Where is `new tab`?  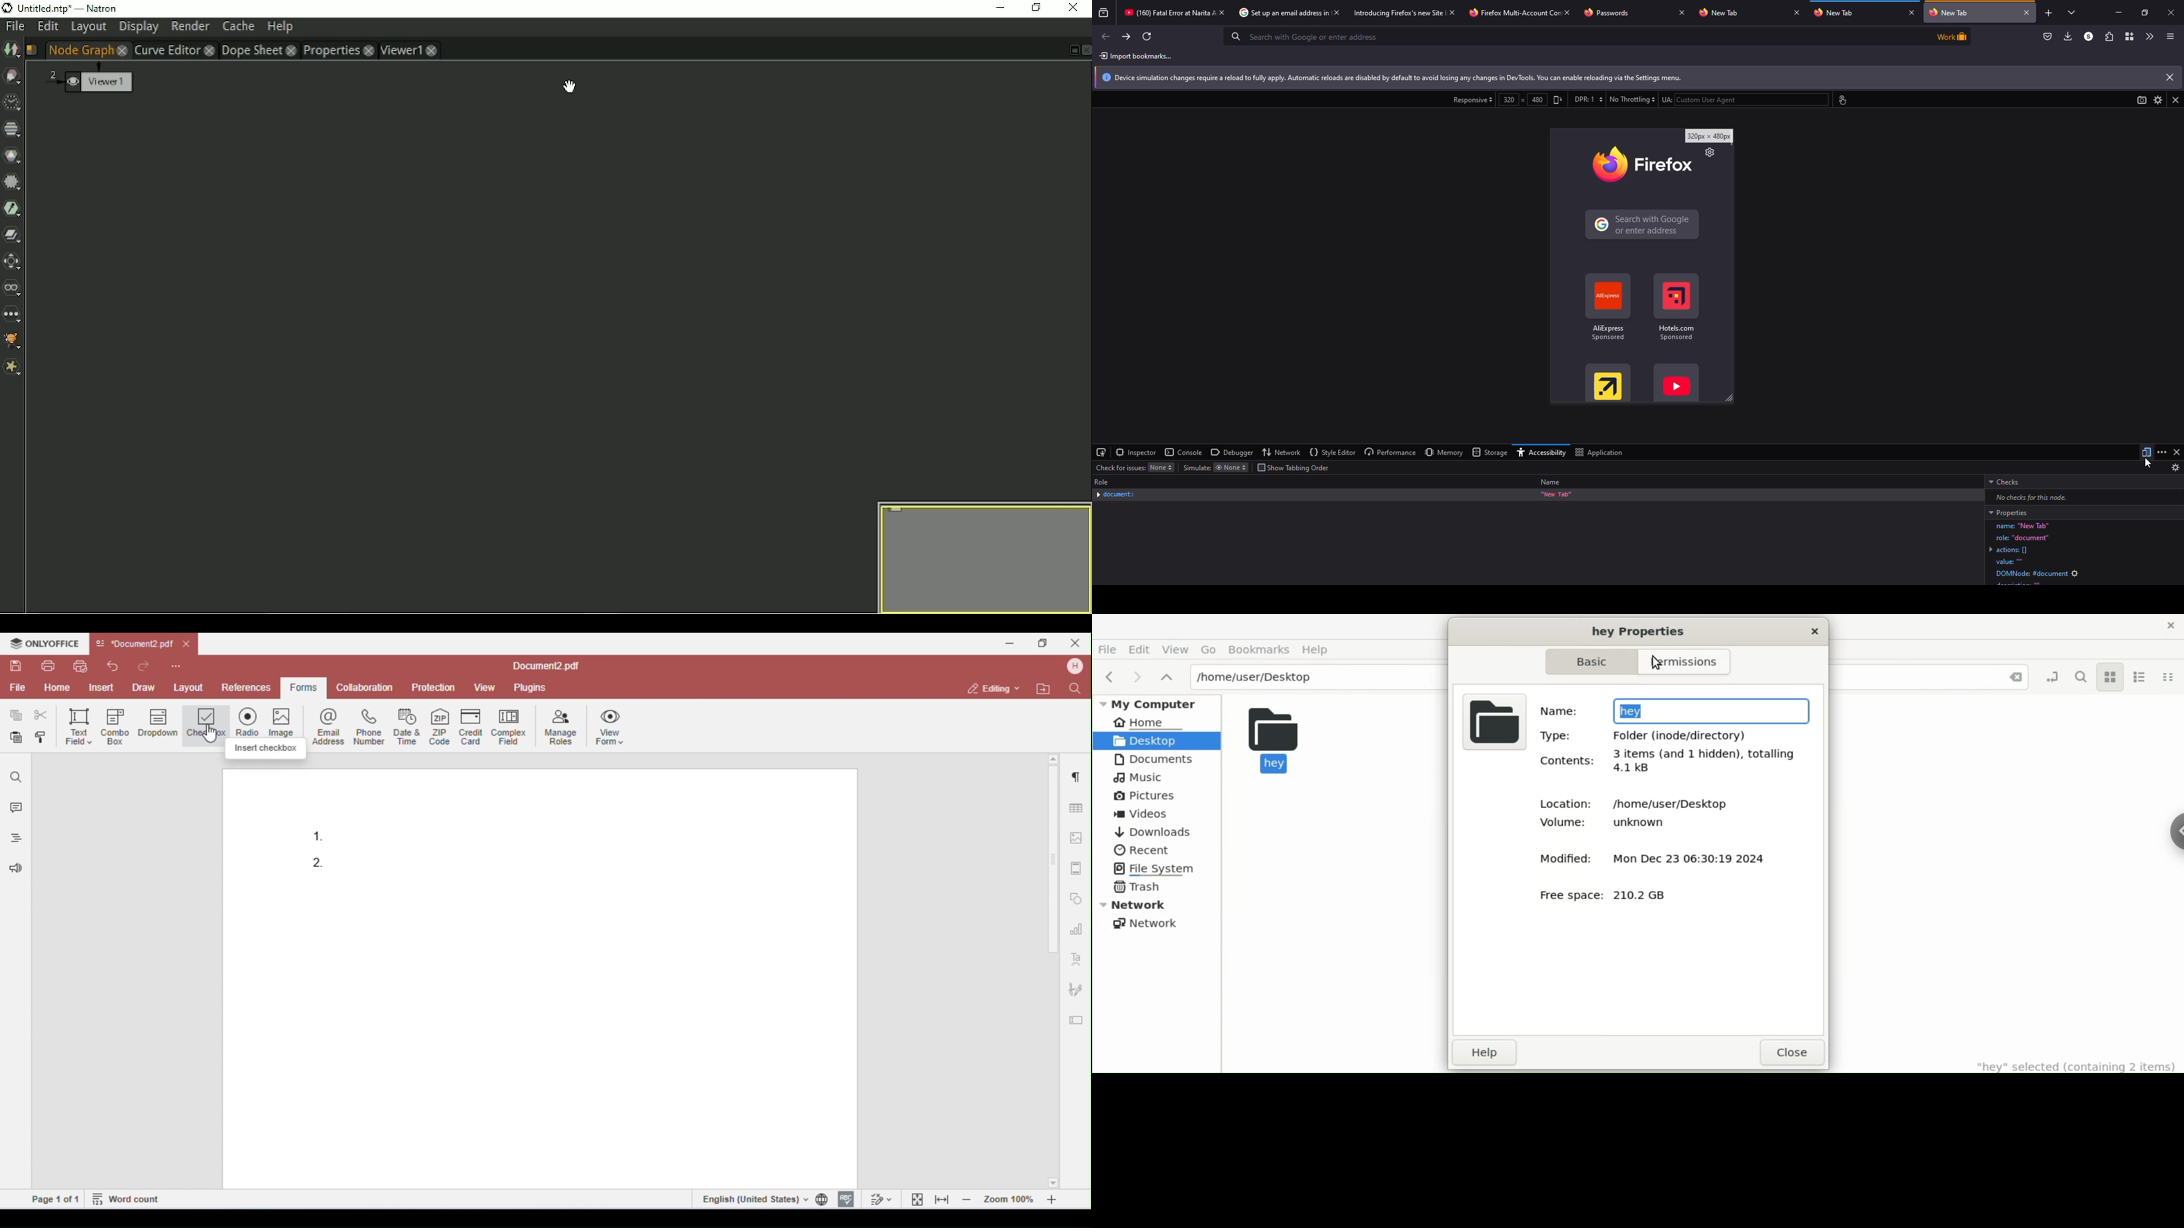
new tab is located at coordinates (1556, 495).